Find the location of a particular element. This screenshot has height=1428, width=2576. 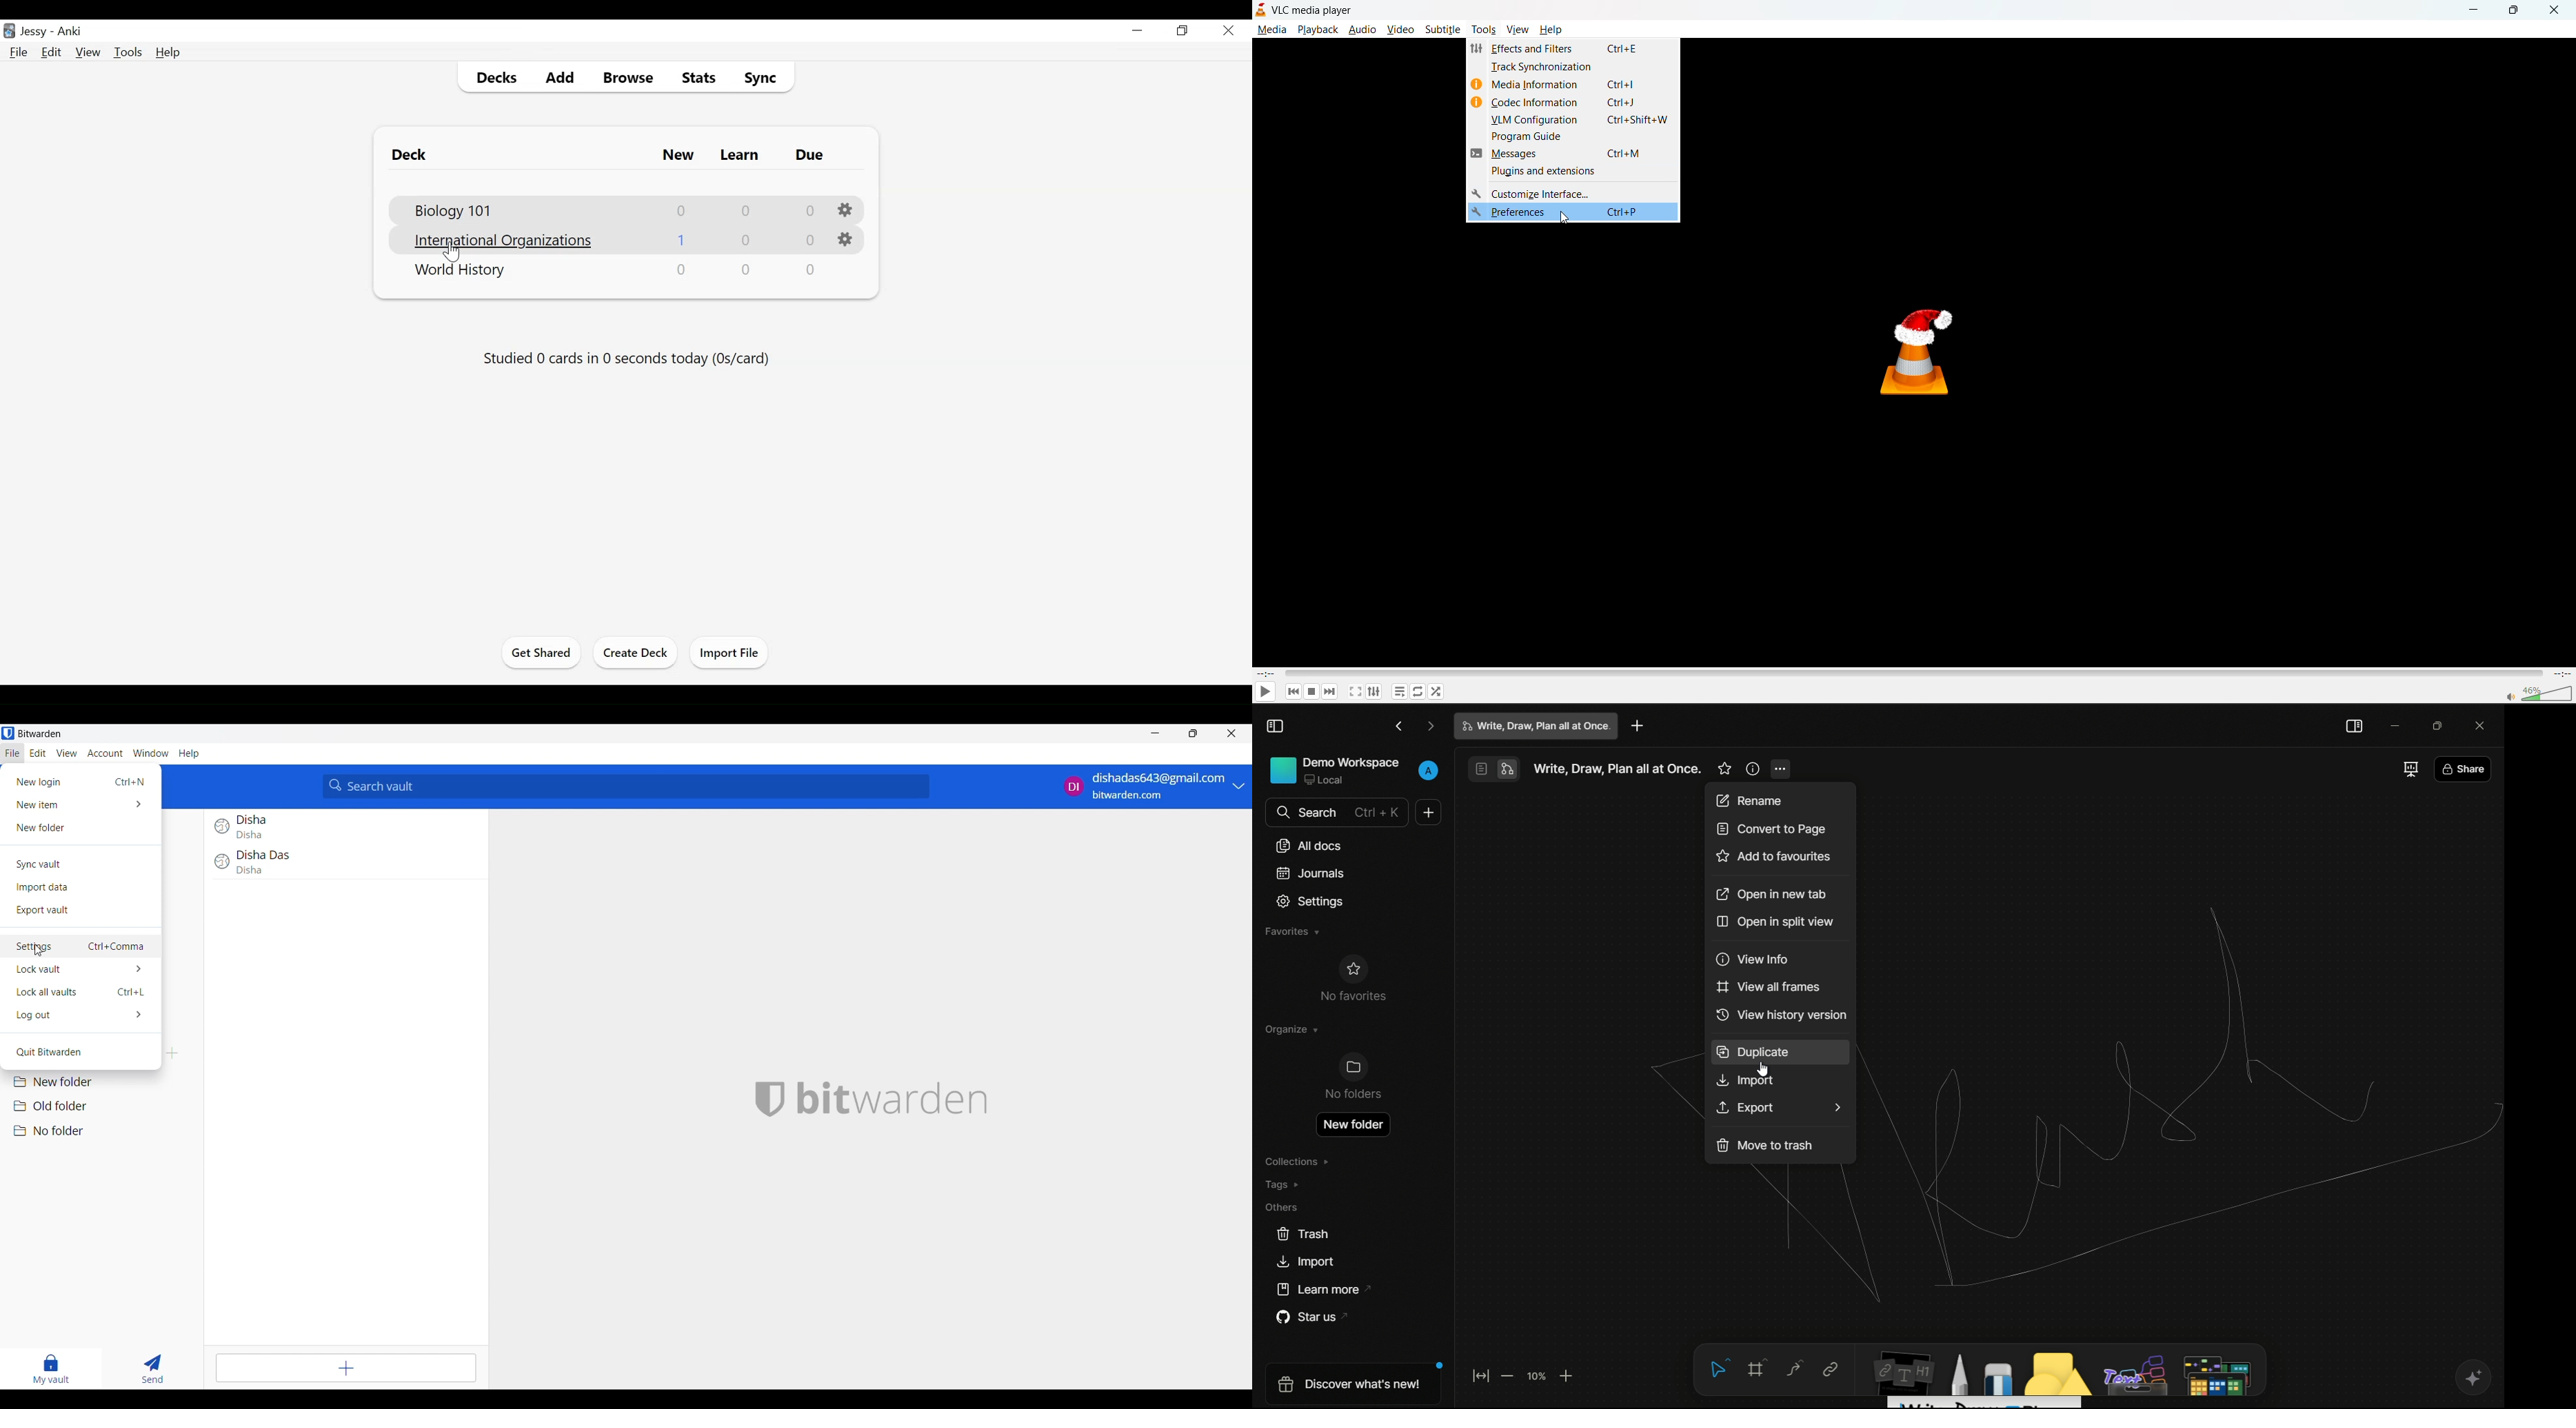

Sync is located at coordinates (762, 79).